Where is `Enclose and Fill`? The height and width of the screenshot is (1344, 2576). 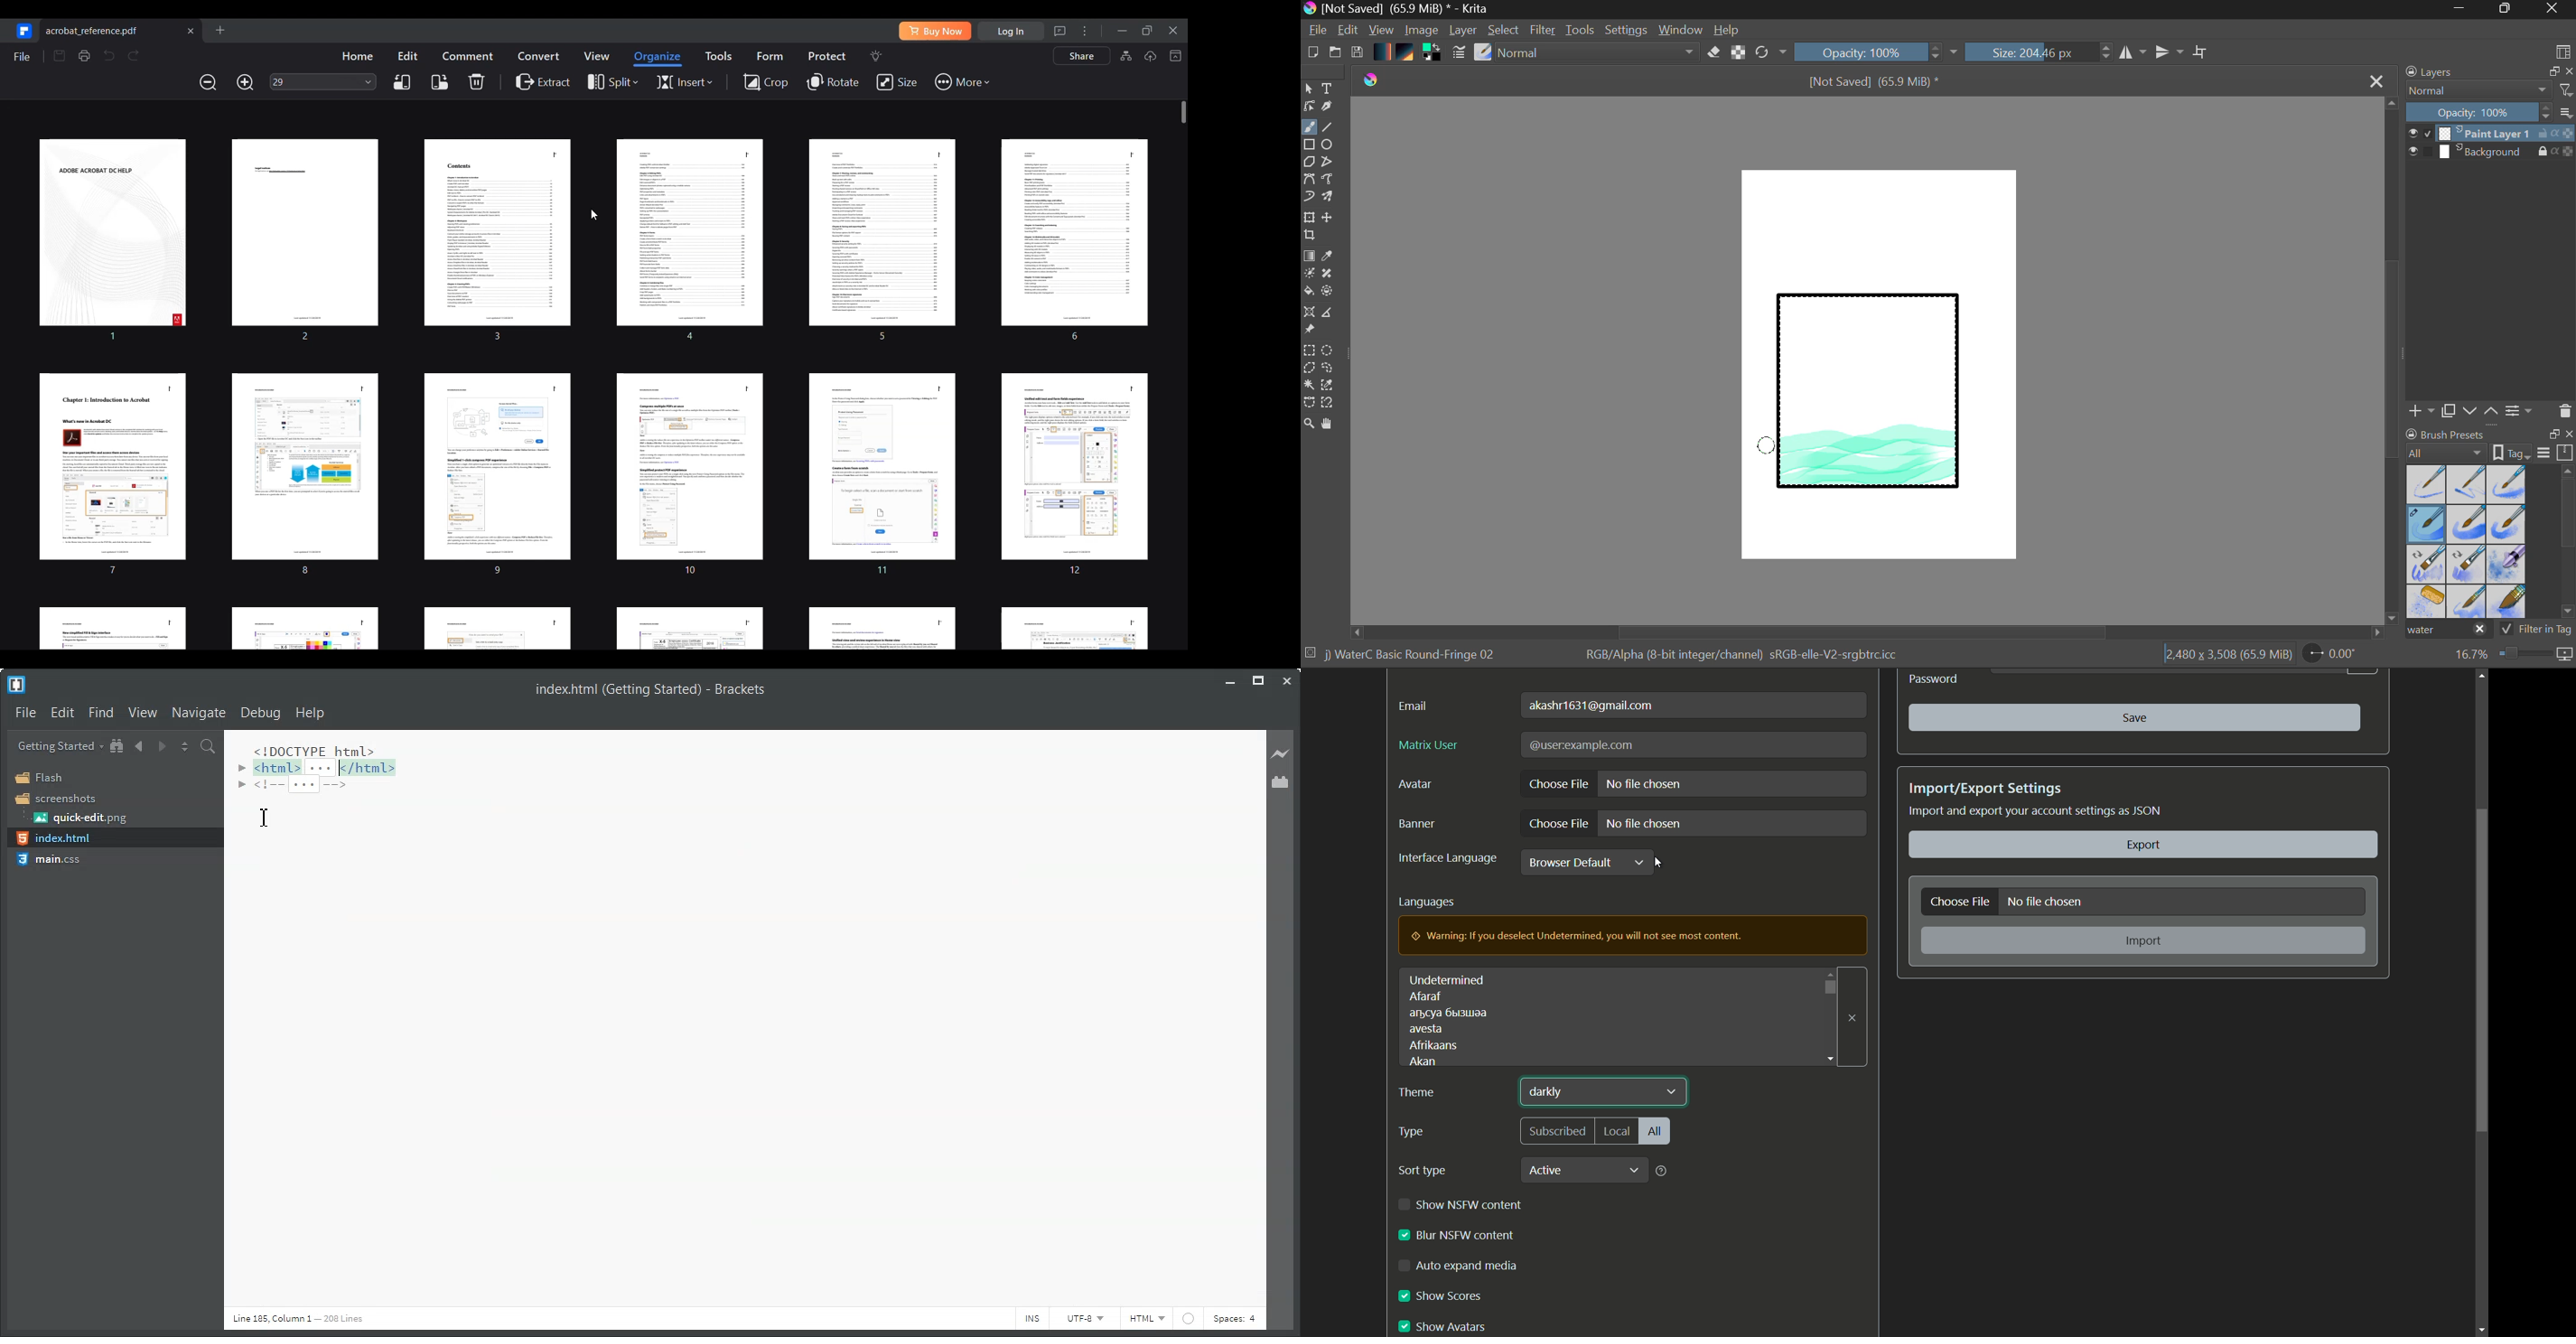 Enclose and Fill is located at coordinates (1330, 292).